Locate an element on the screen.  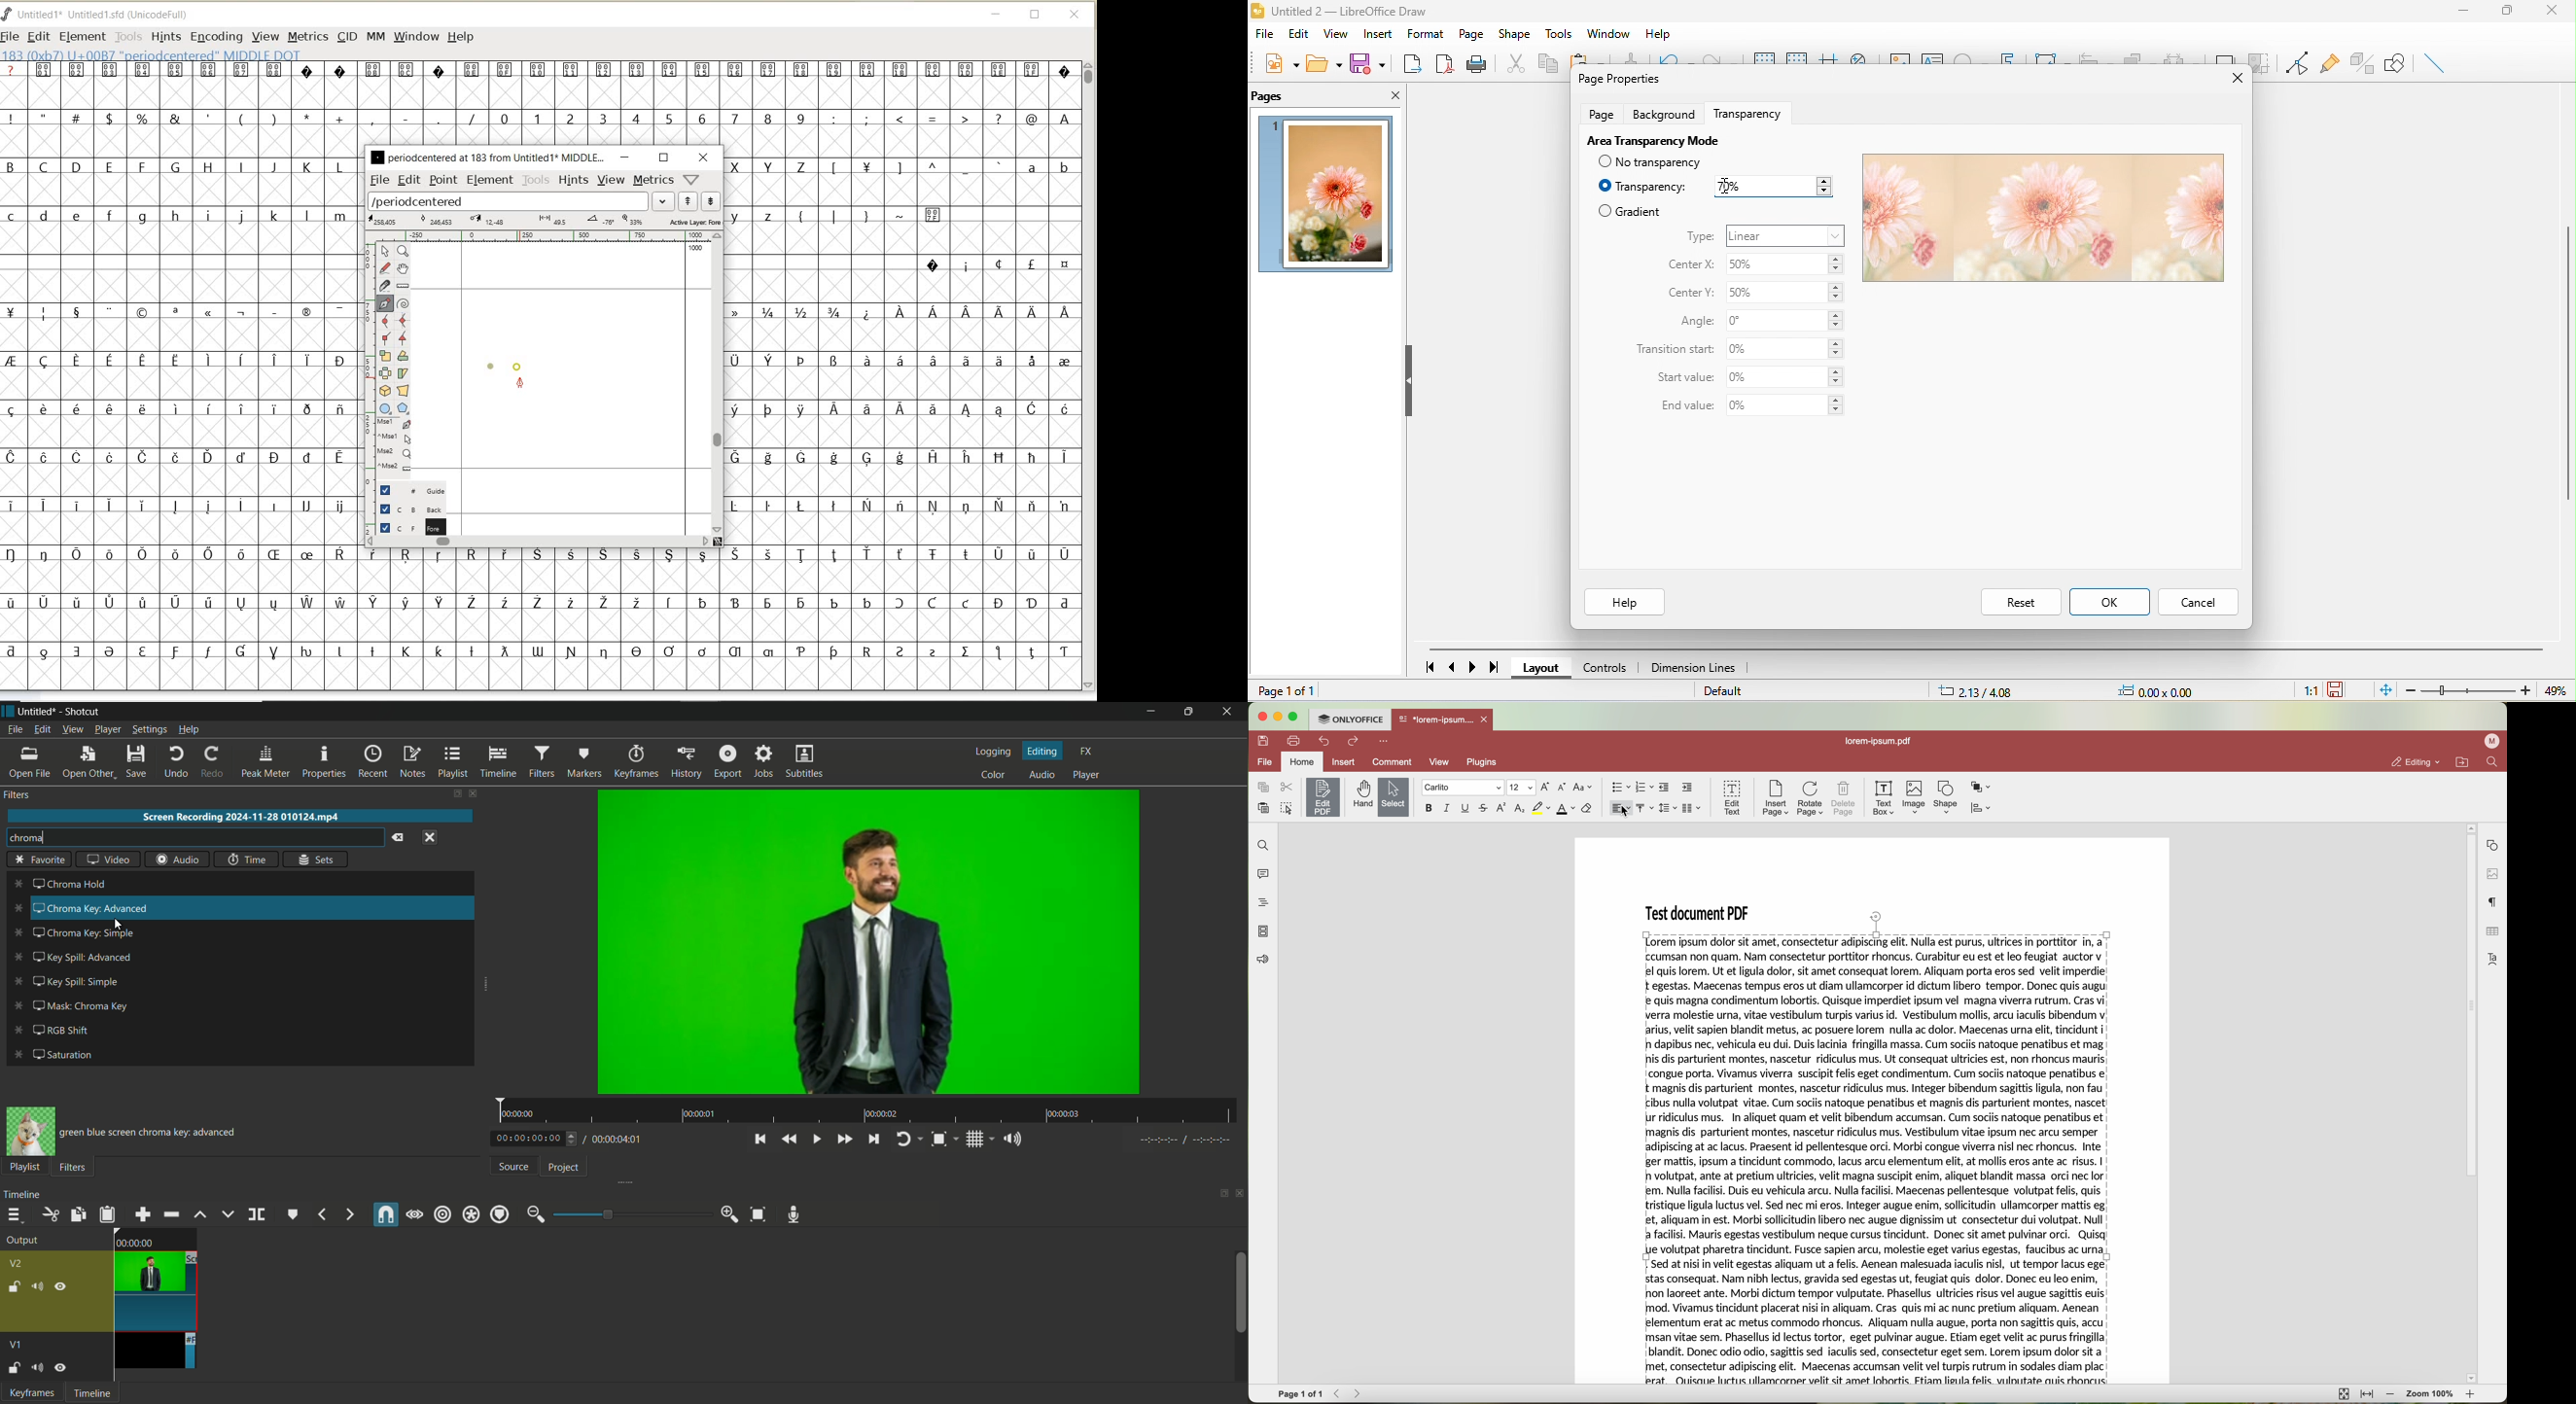
page is located at coordinates (1601, 113).